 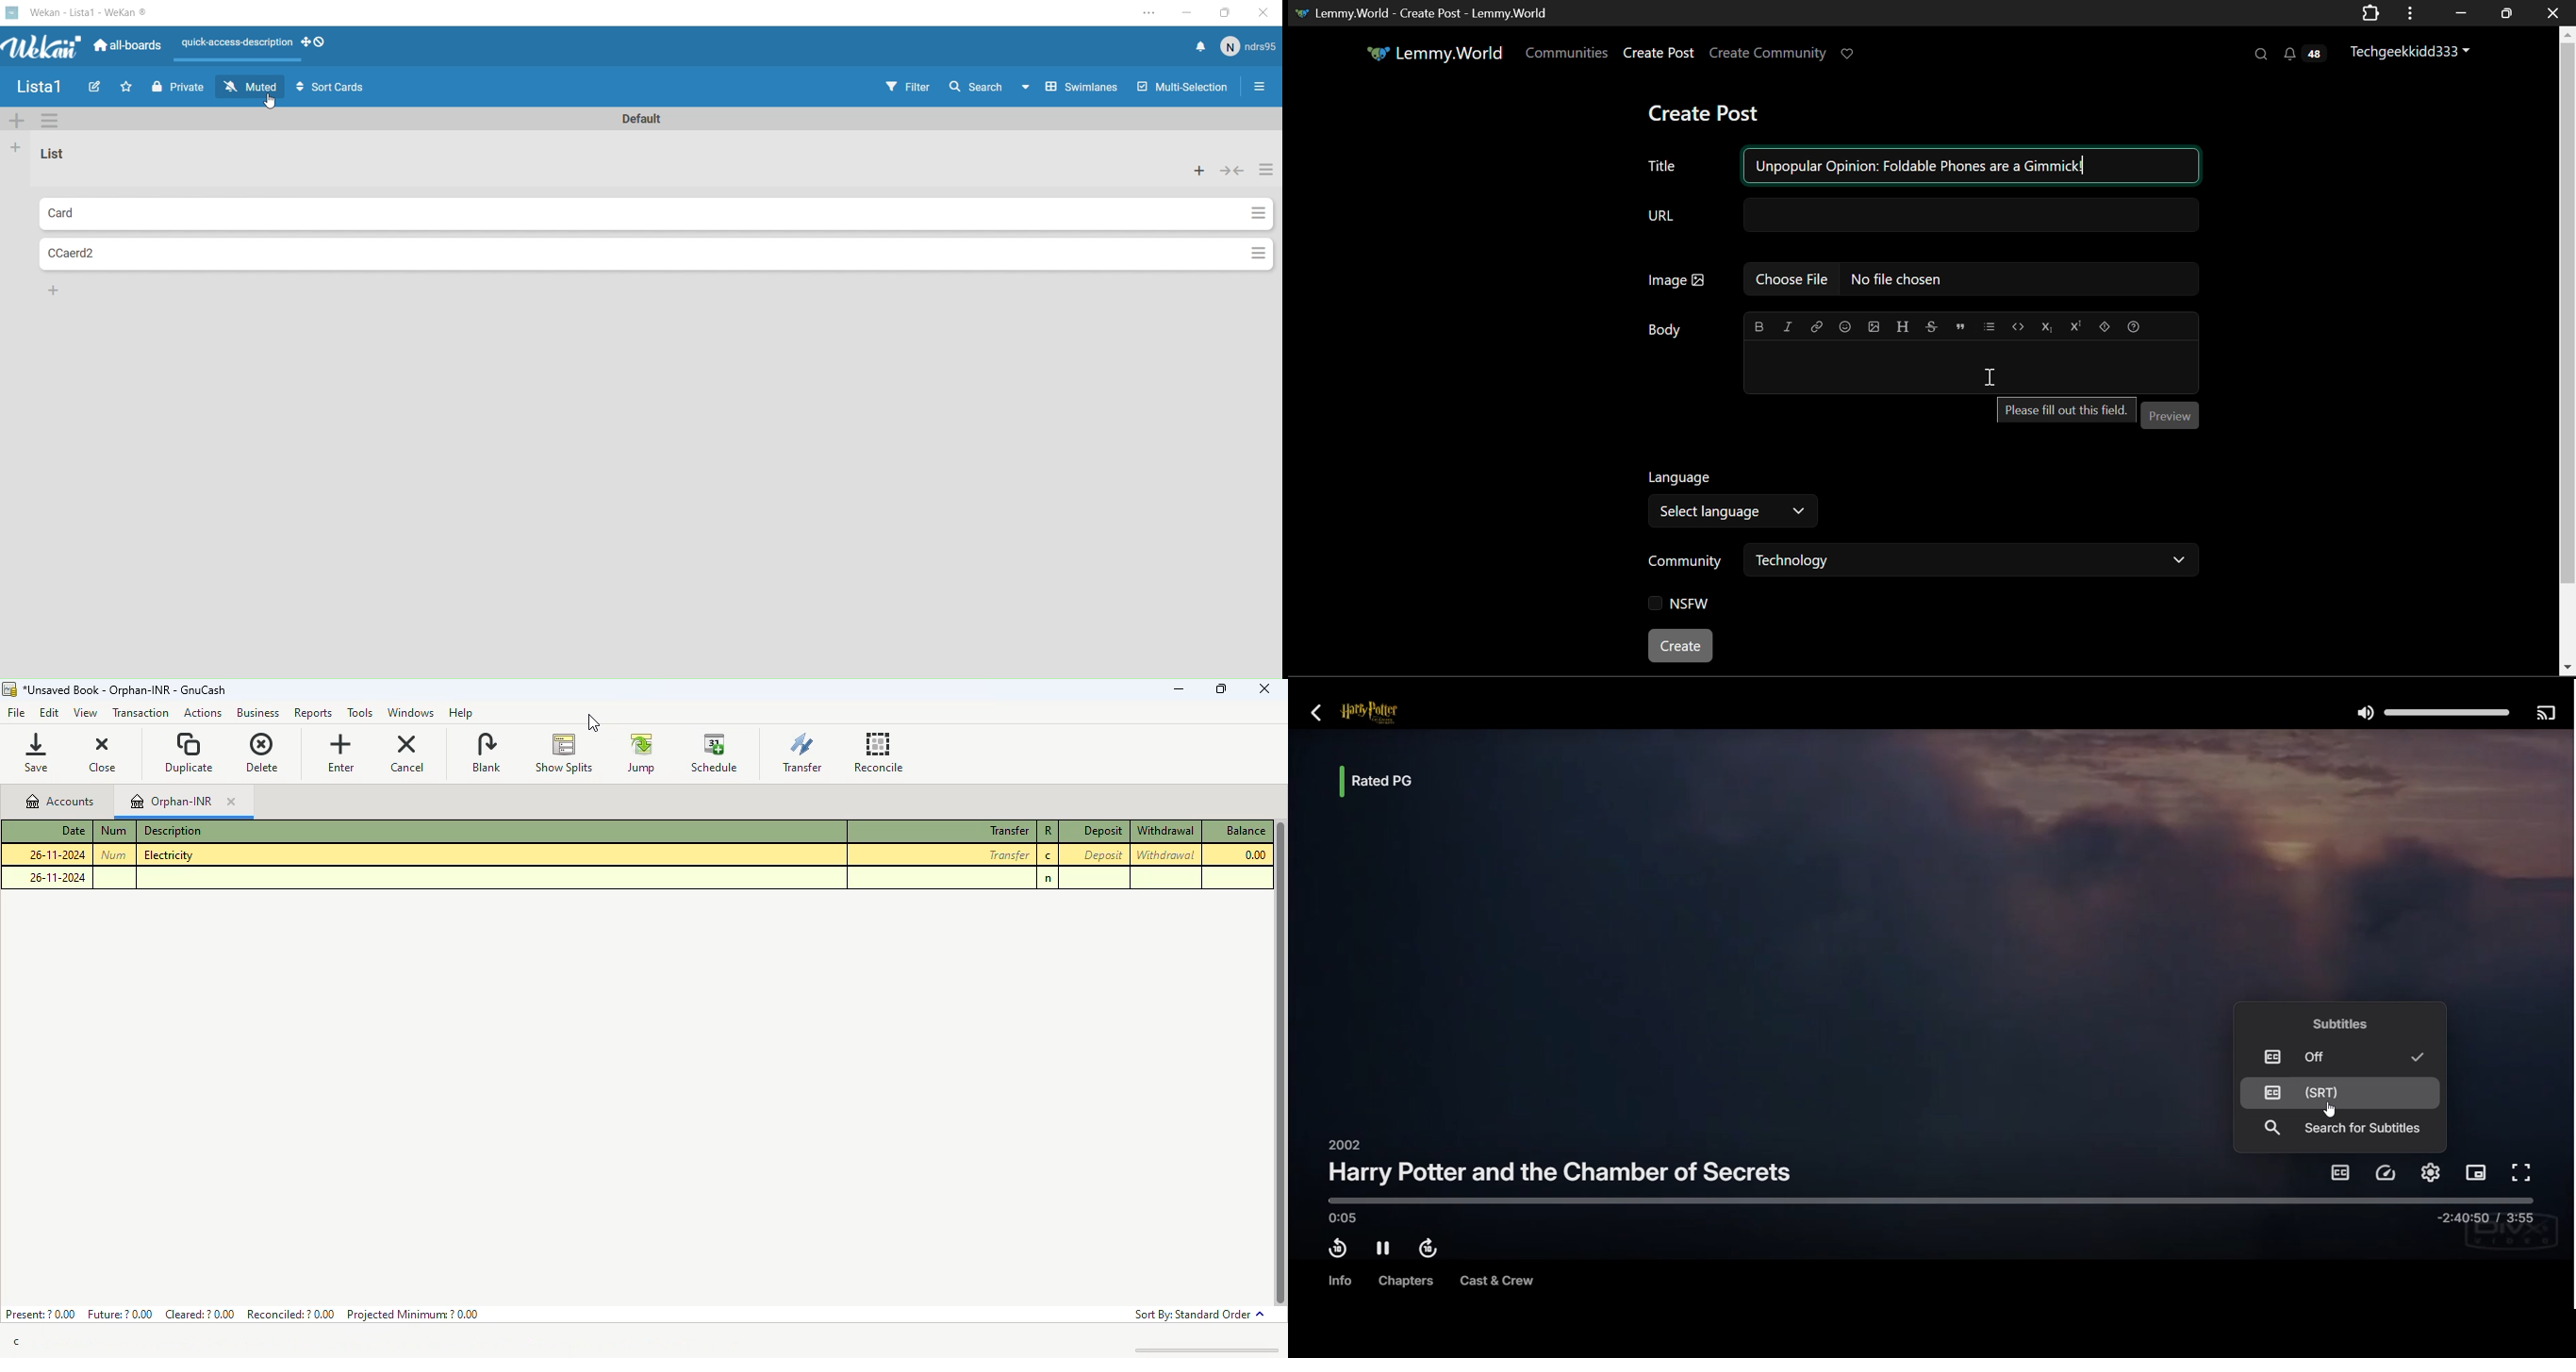 What do you see at coordinates (253, 86) in the screenshot?
I see `Muted` at bounding box center [253, 86].